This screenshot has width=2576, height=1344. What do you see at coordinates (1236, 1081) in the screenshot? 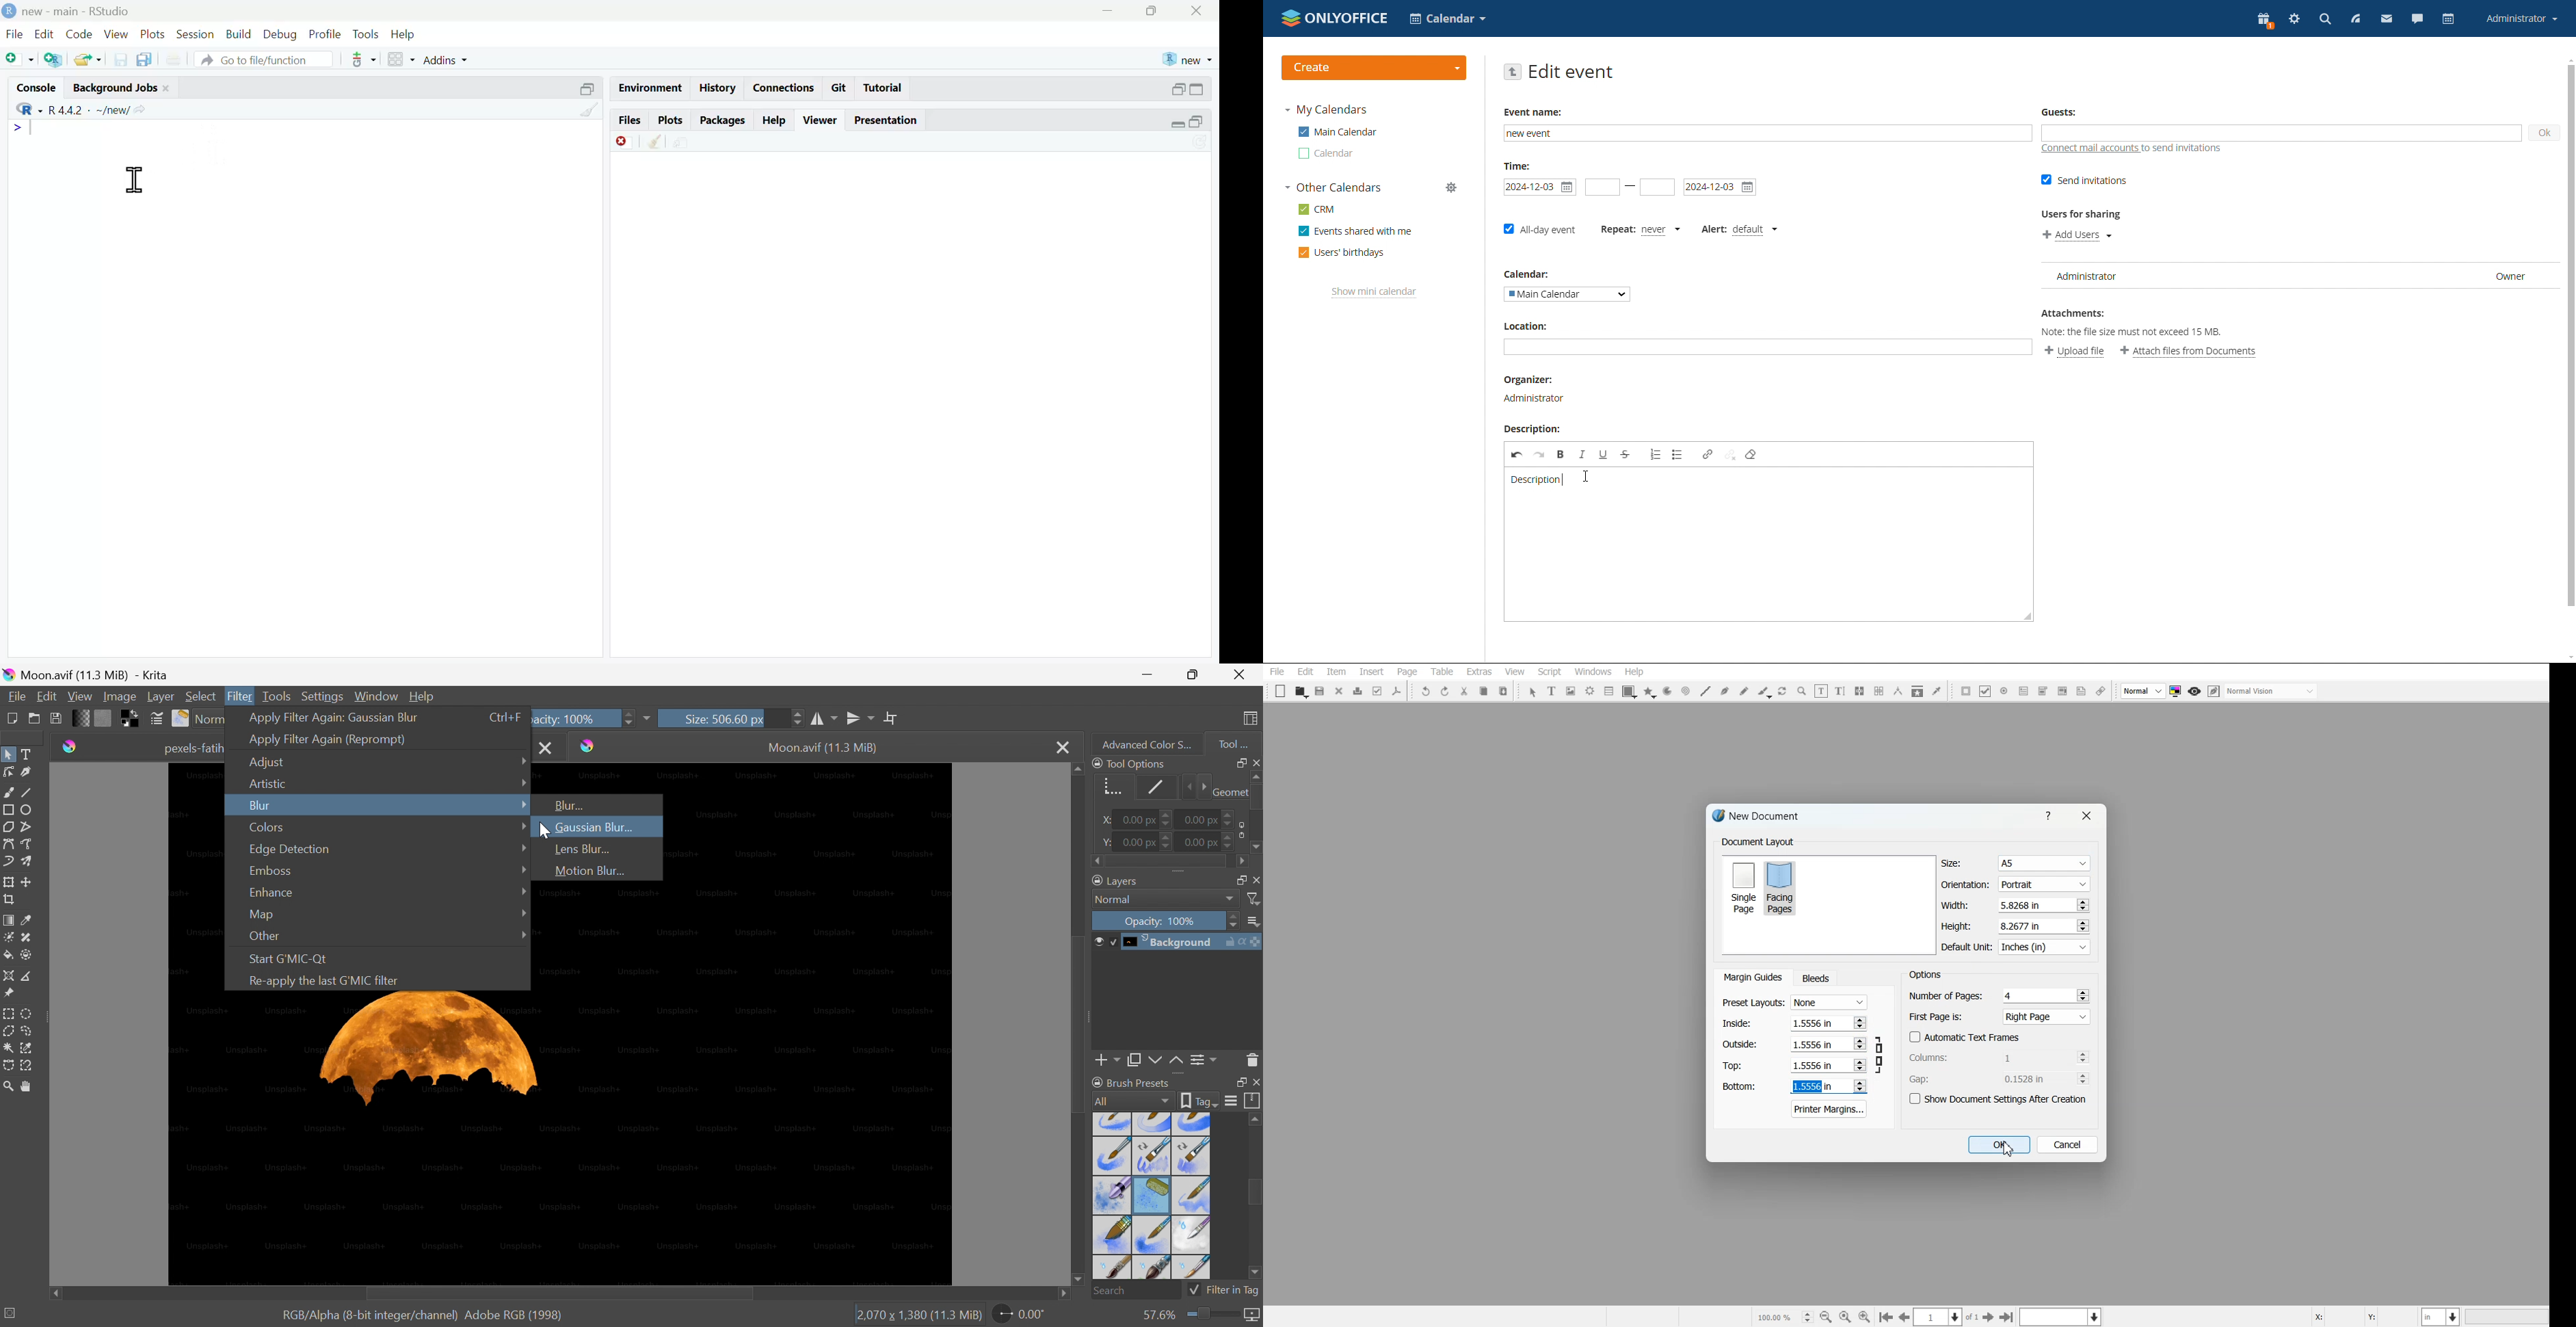
I see `Restore down` at bounding box center [1236, 1081].